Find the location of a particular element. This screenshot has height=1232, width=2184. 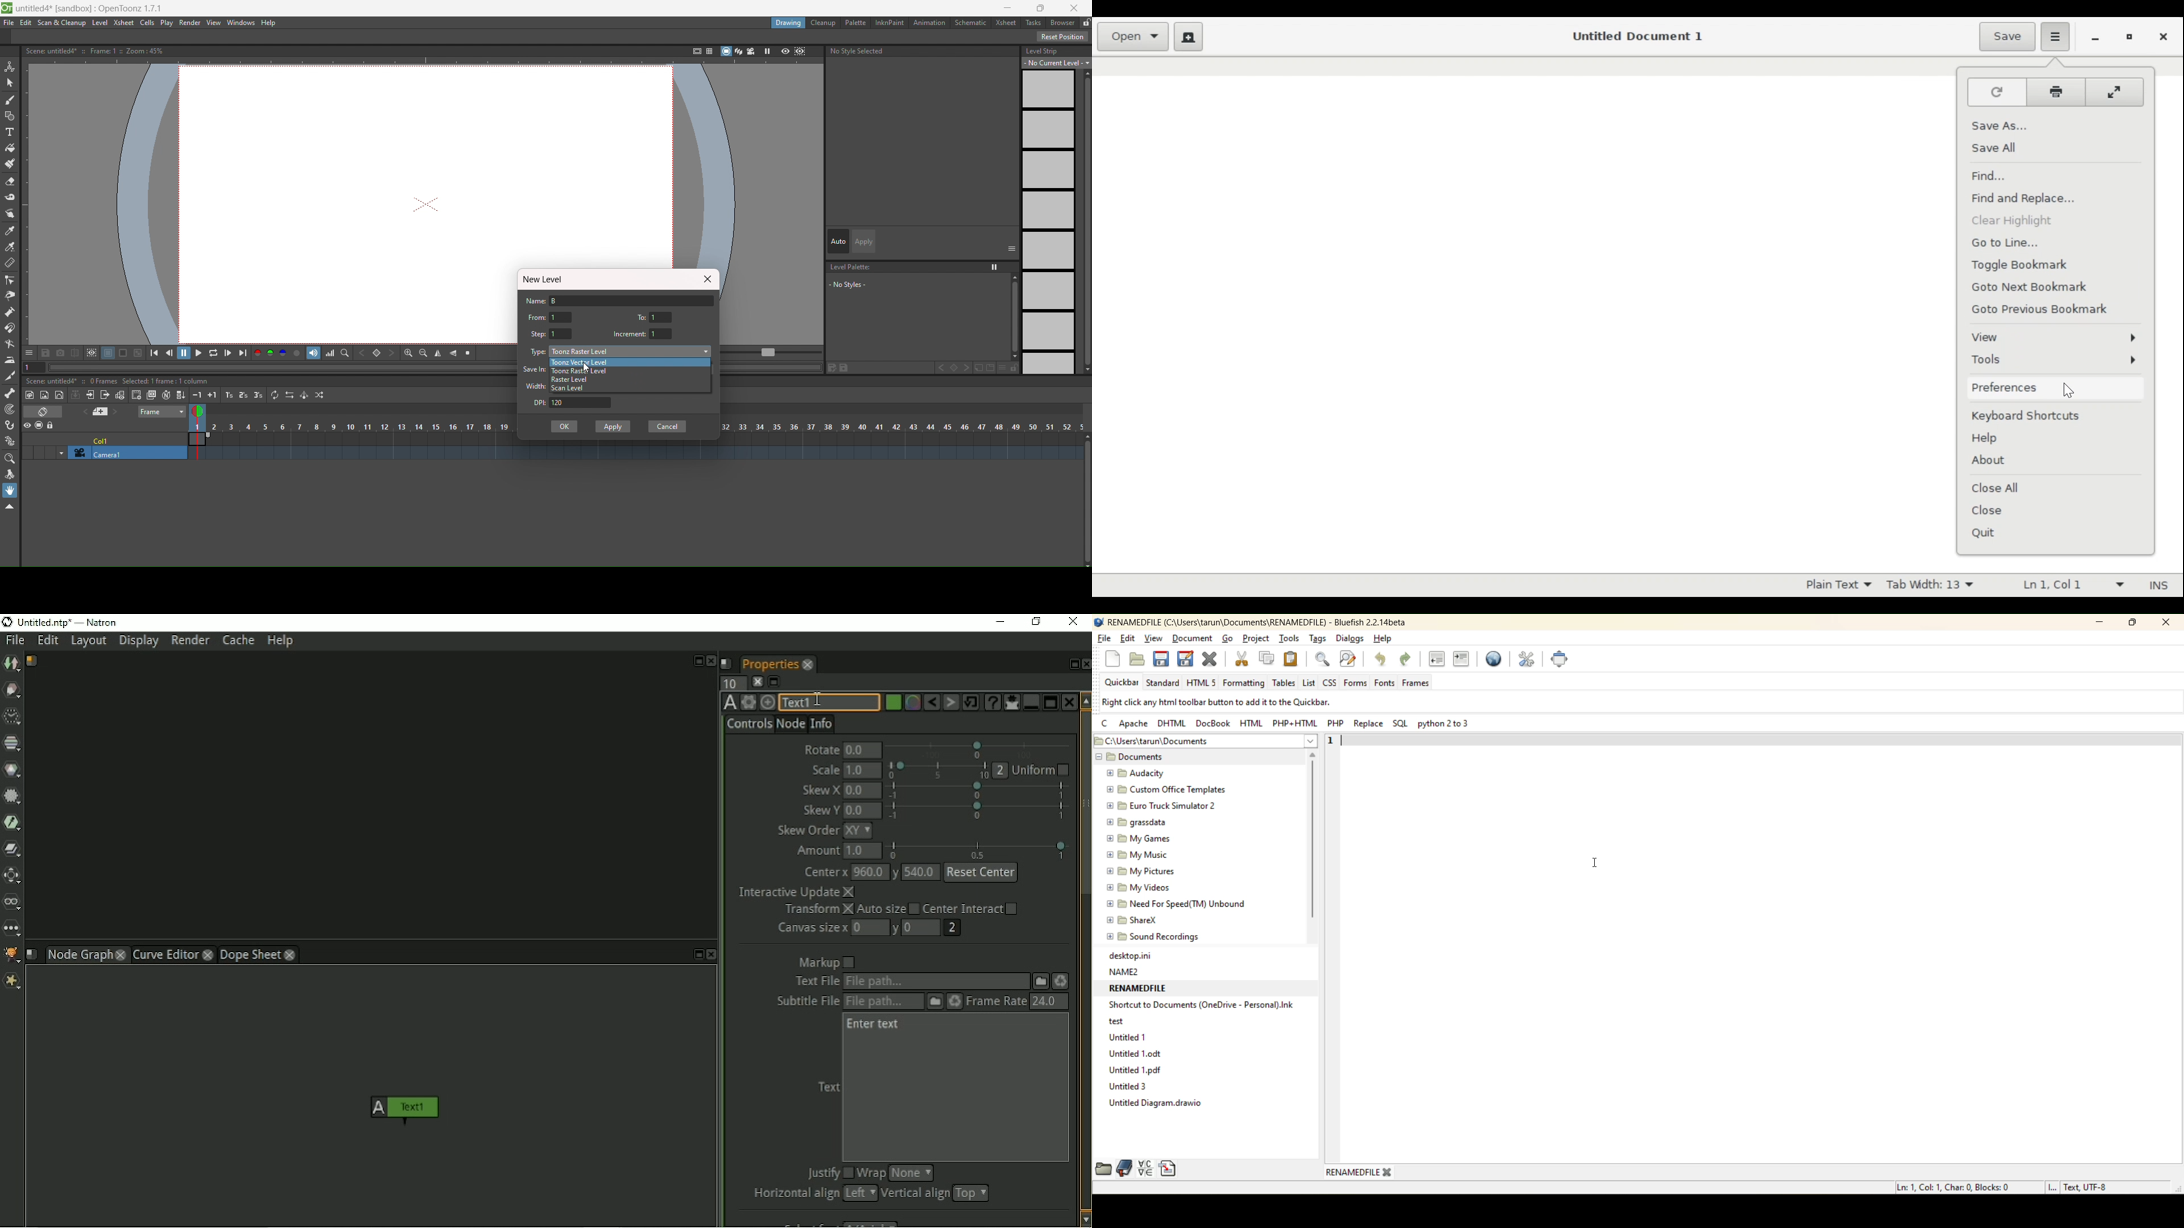

Clear Highlight is located at coordinates (2012, 221).